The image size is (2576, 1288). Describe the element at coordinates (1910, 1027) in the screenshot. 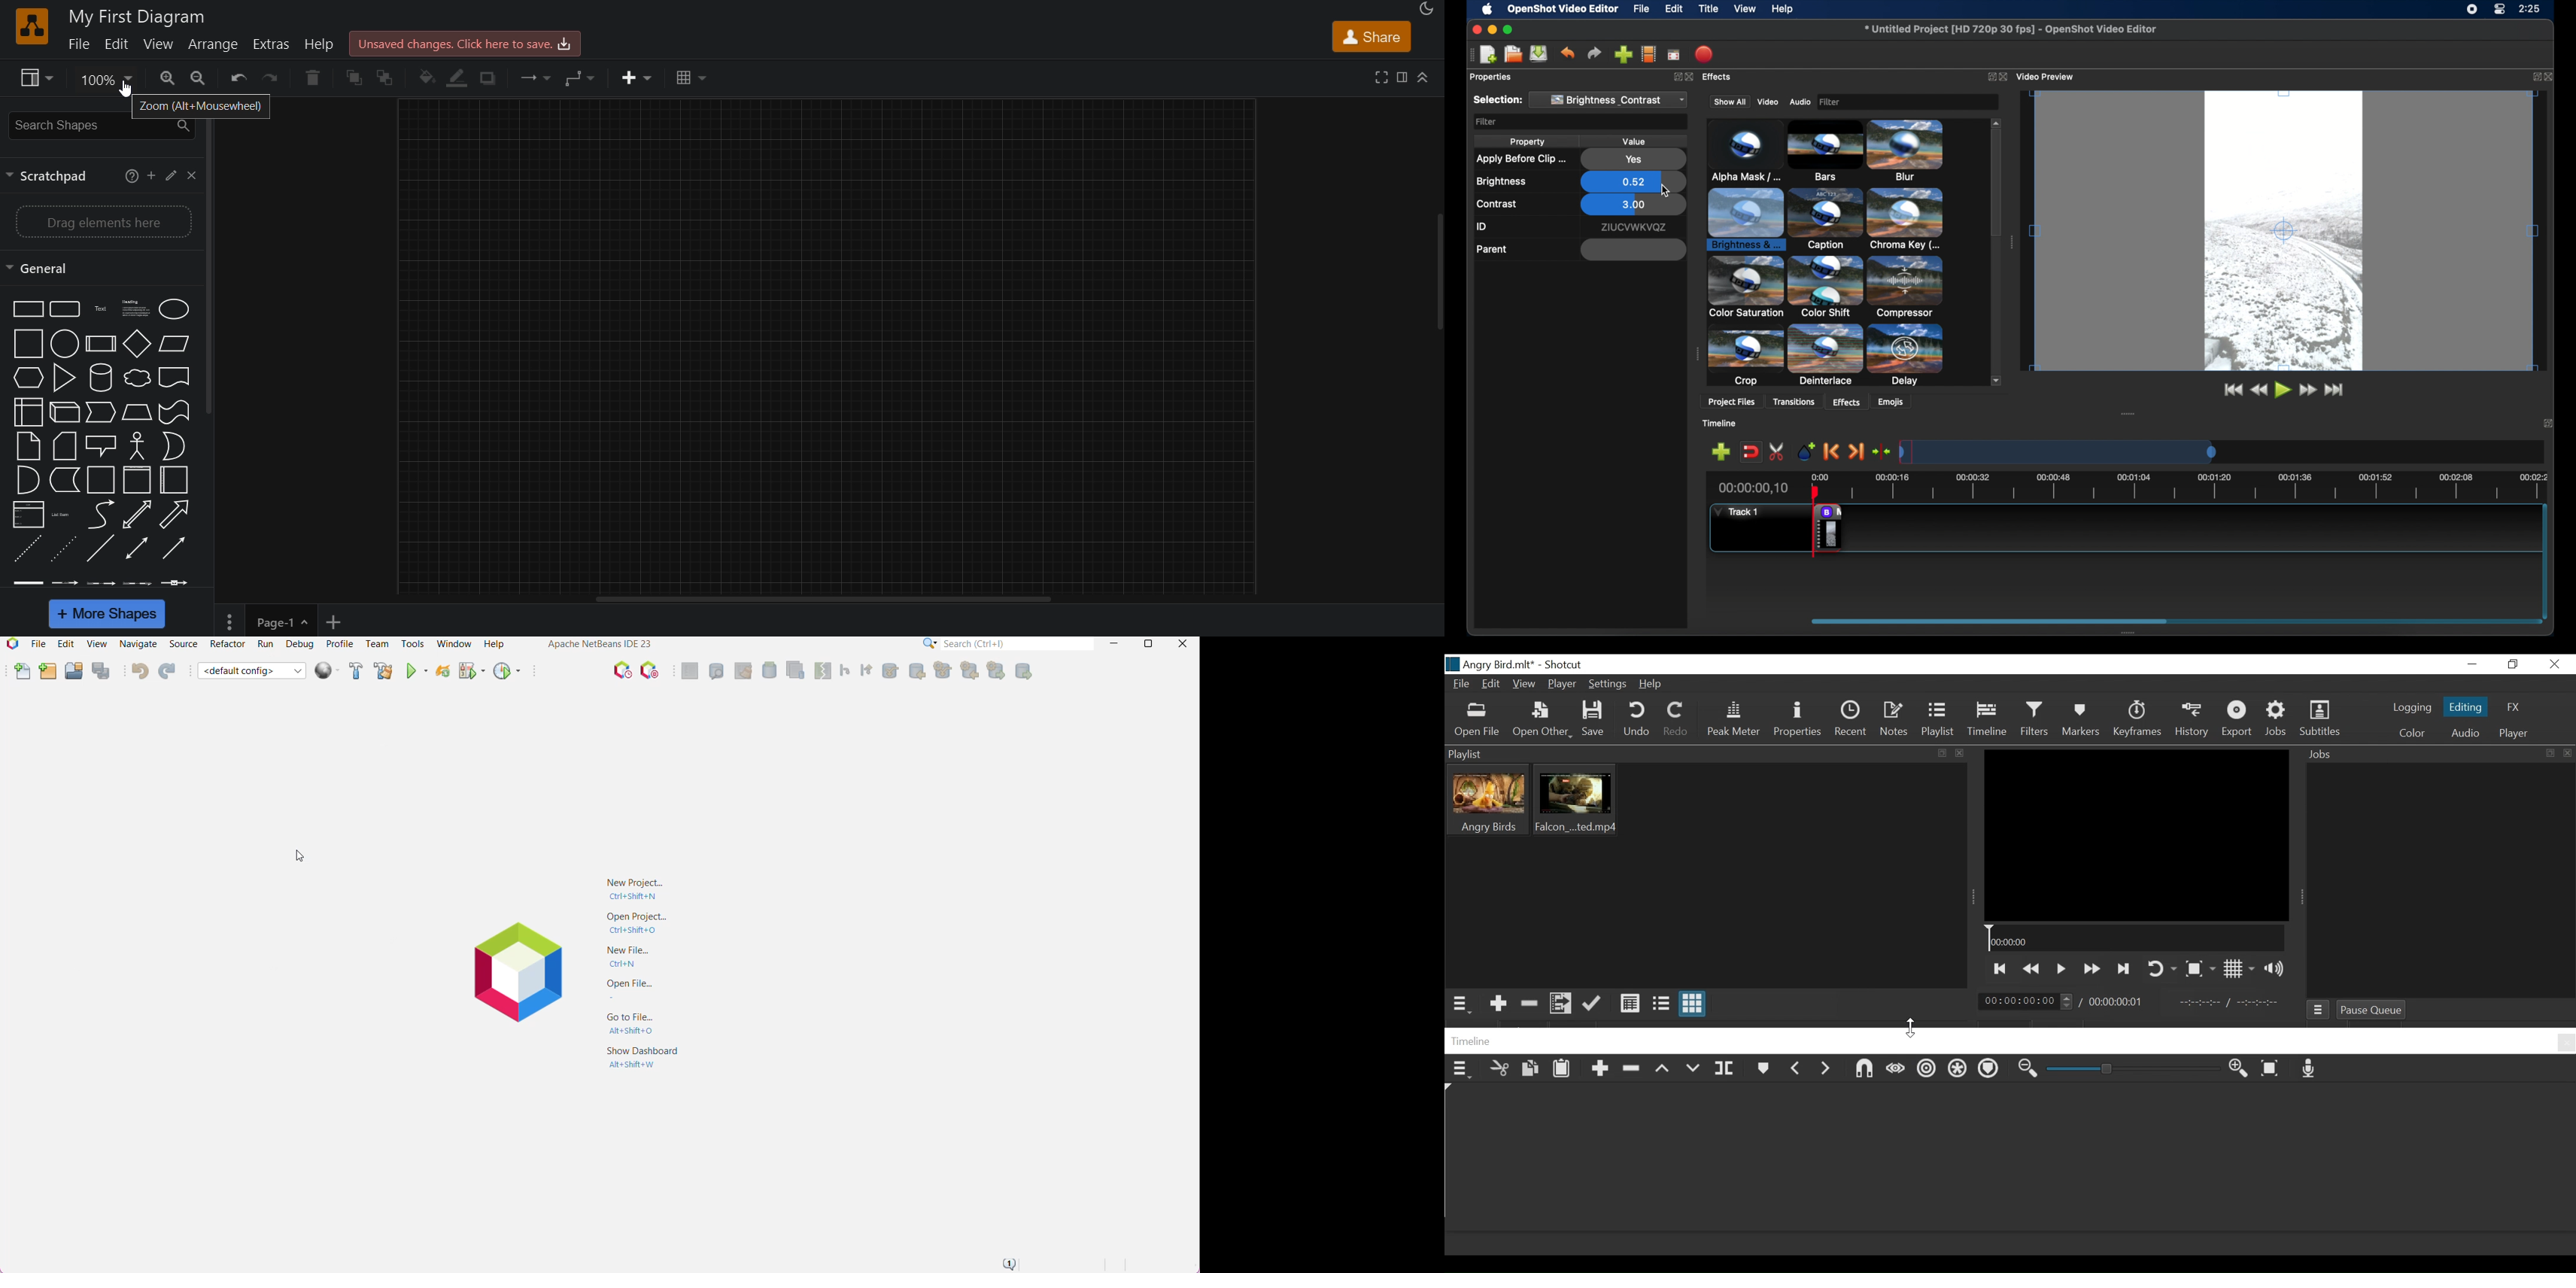

I see `Cursor` at that location.